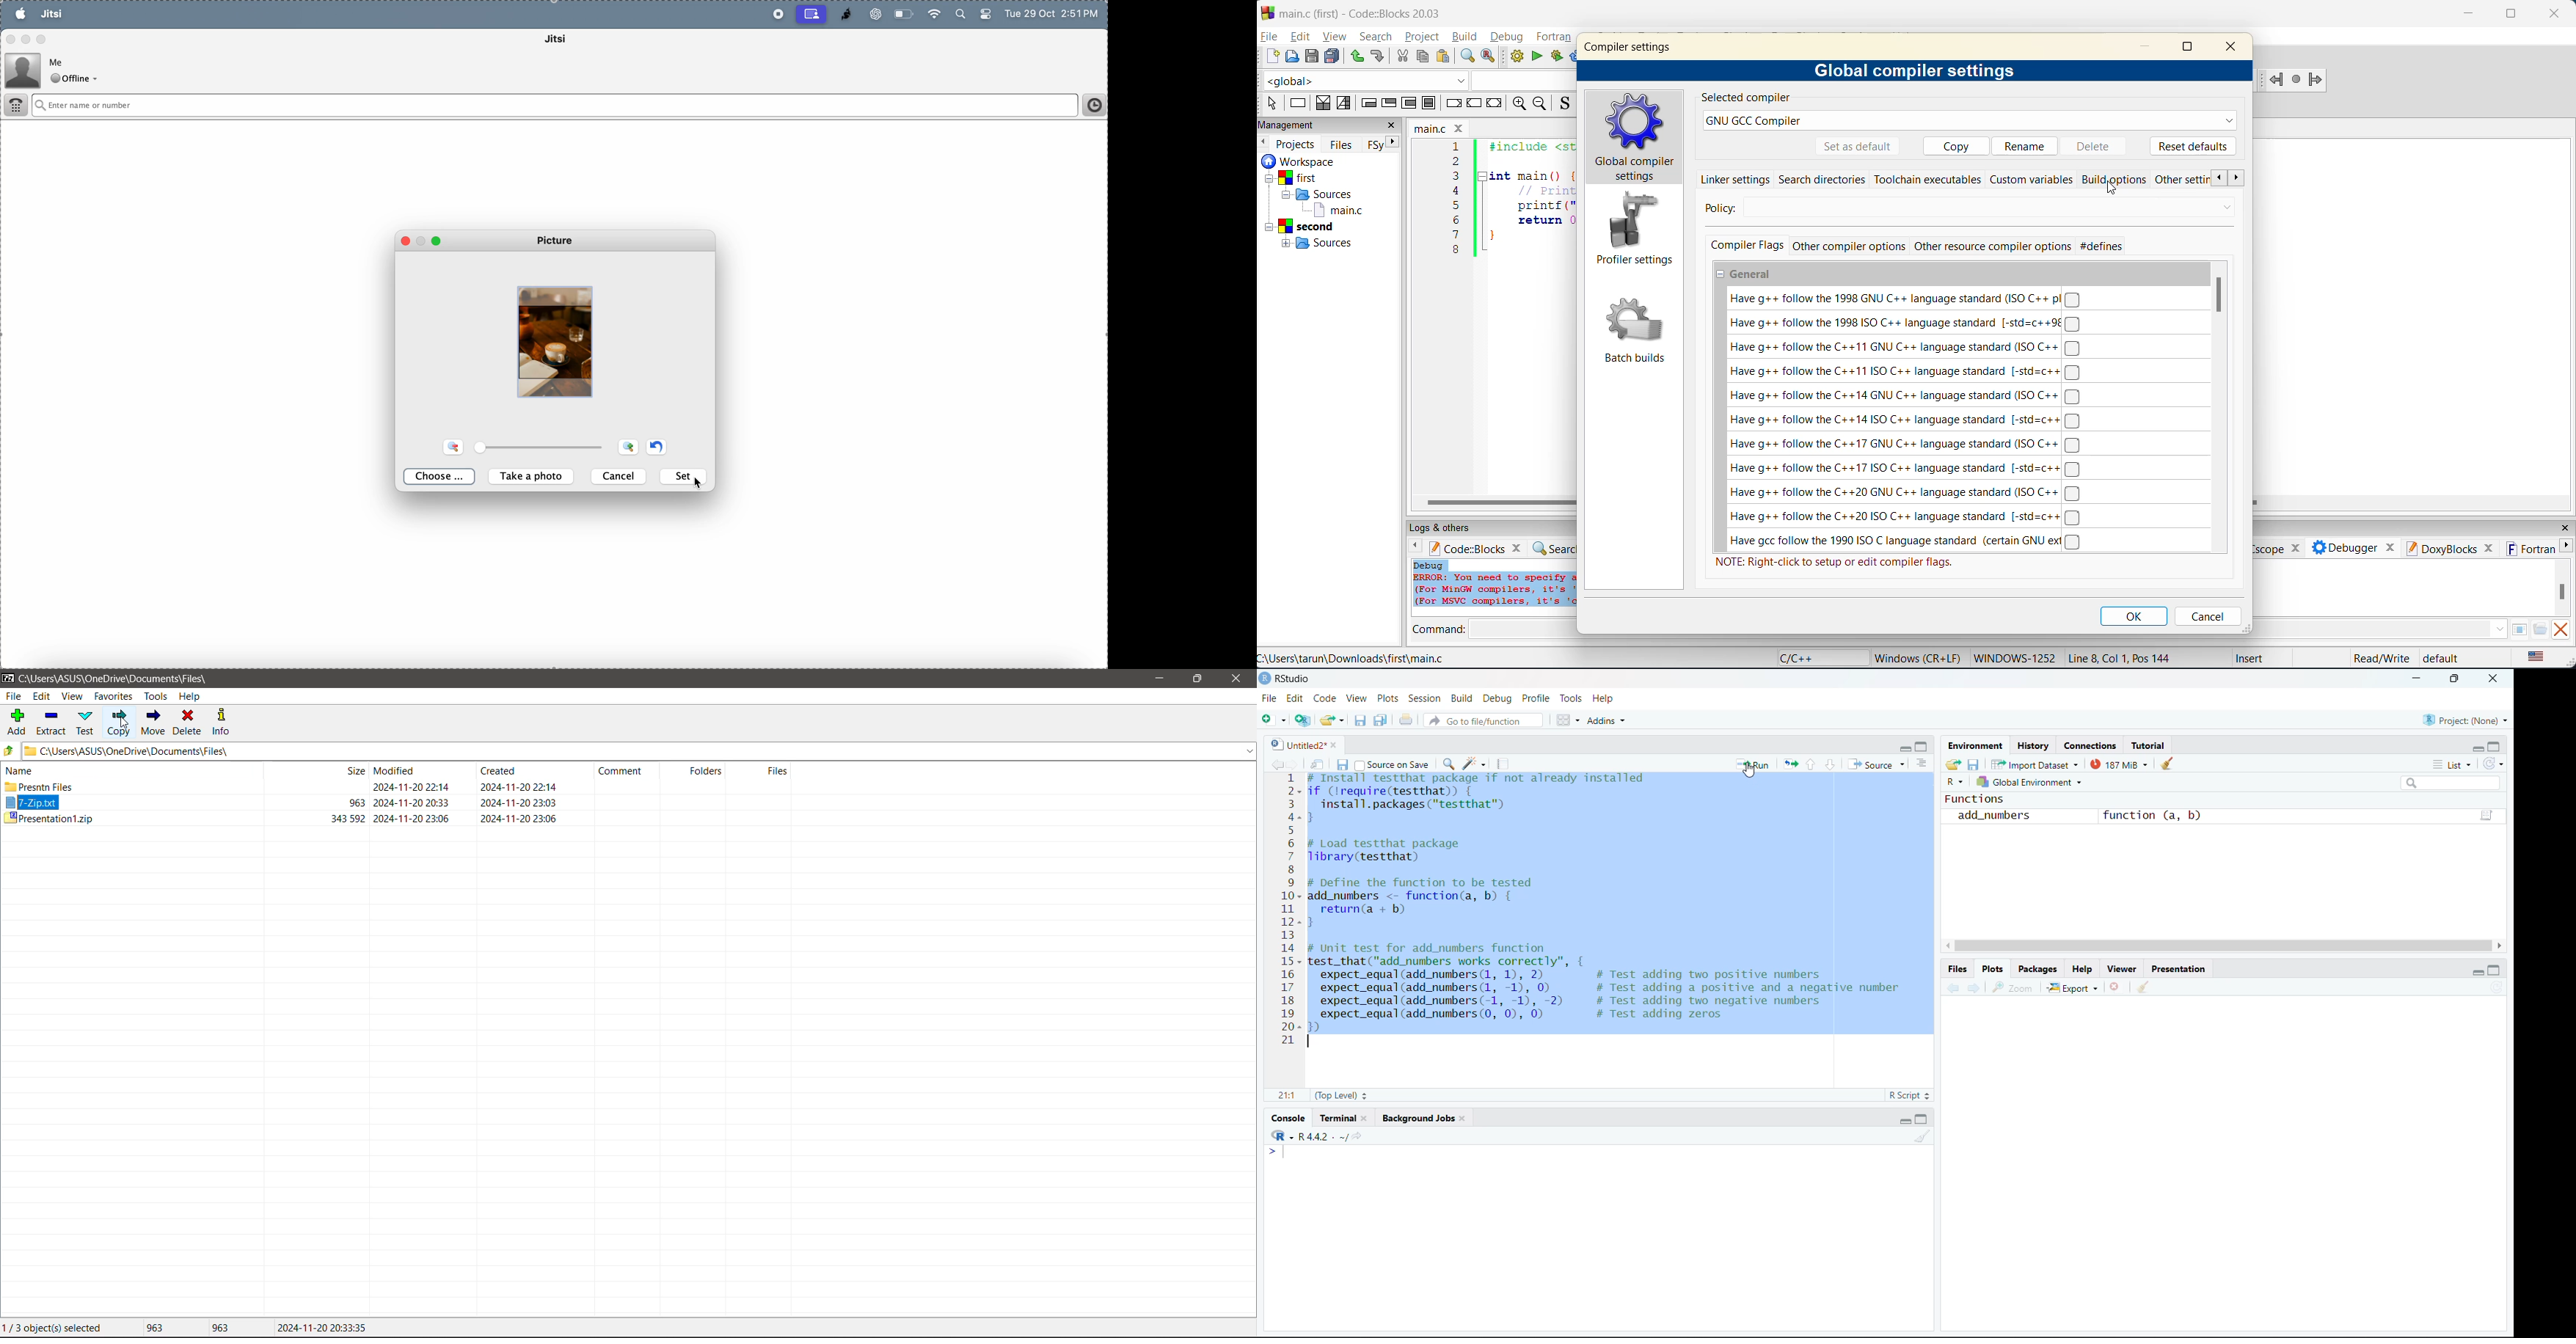  I want to click on Current File selection status, so click(55, 1328).